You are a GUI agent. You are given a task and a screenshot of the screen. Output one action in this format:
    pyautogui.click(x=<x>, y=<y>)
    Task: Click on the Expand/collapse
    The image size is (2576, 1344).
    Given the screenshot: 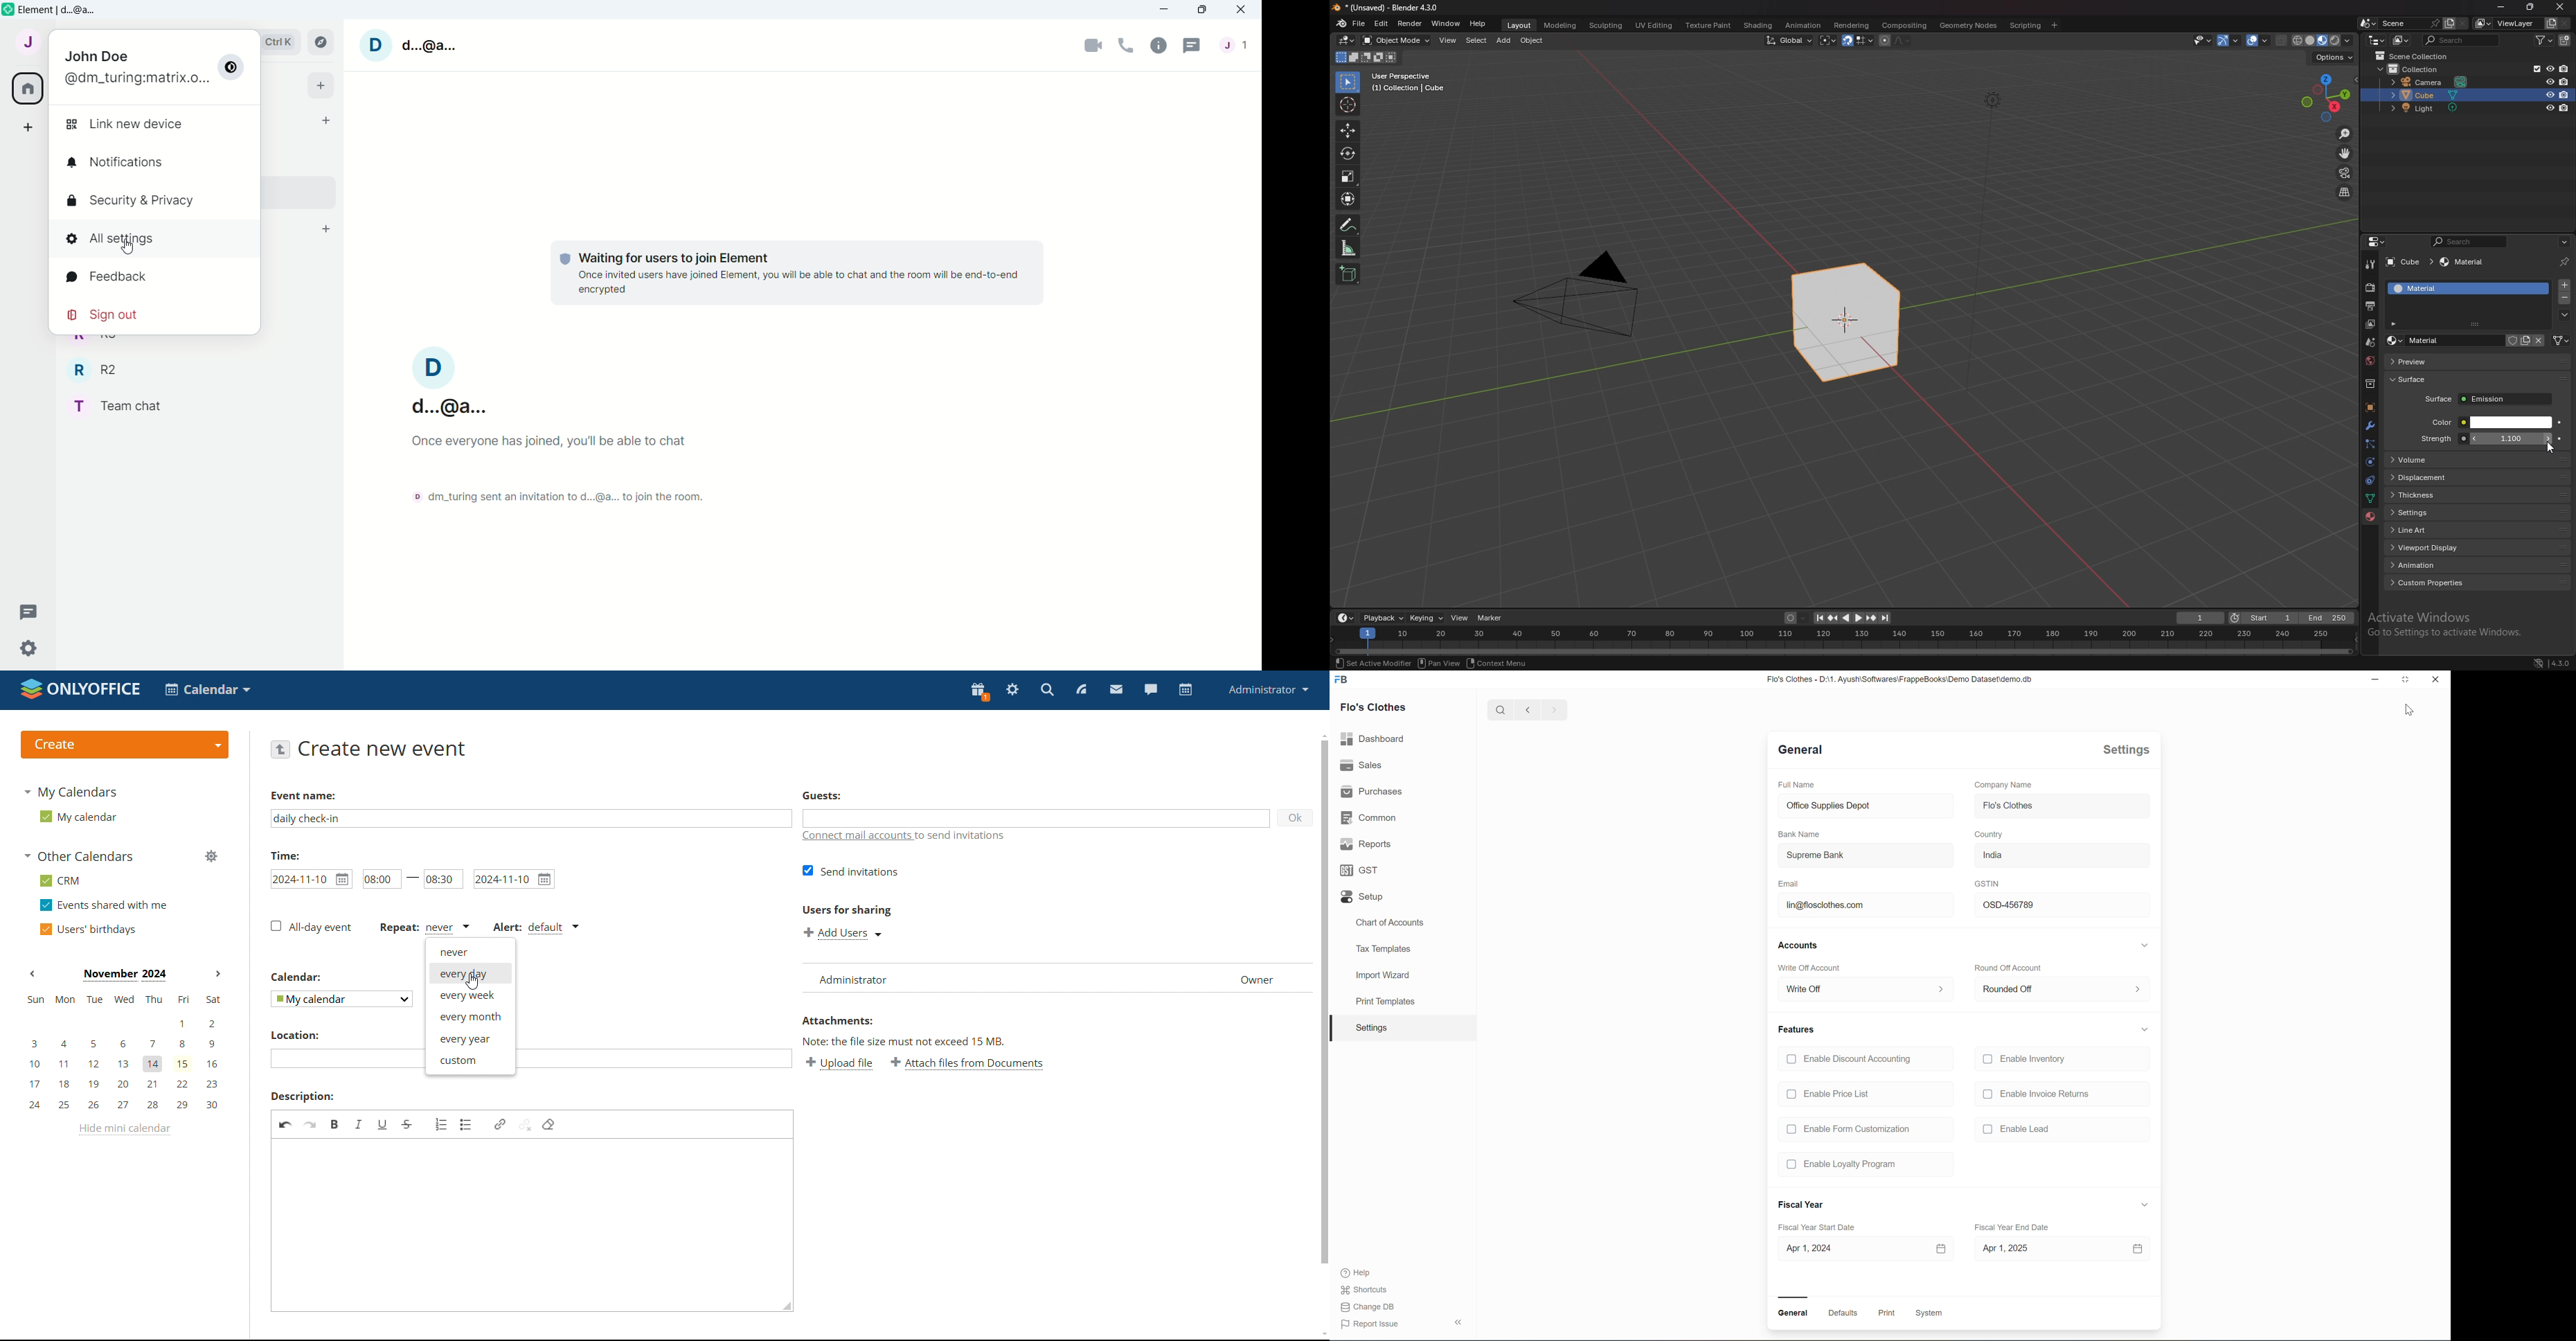 What is the action you would take?
    pyautogui.click(x=2146, y=1205)
    